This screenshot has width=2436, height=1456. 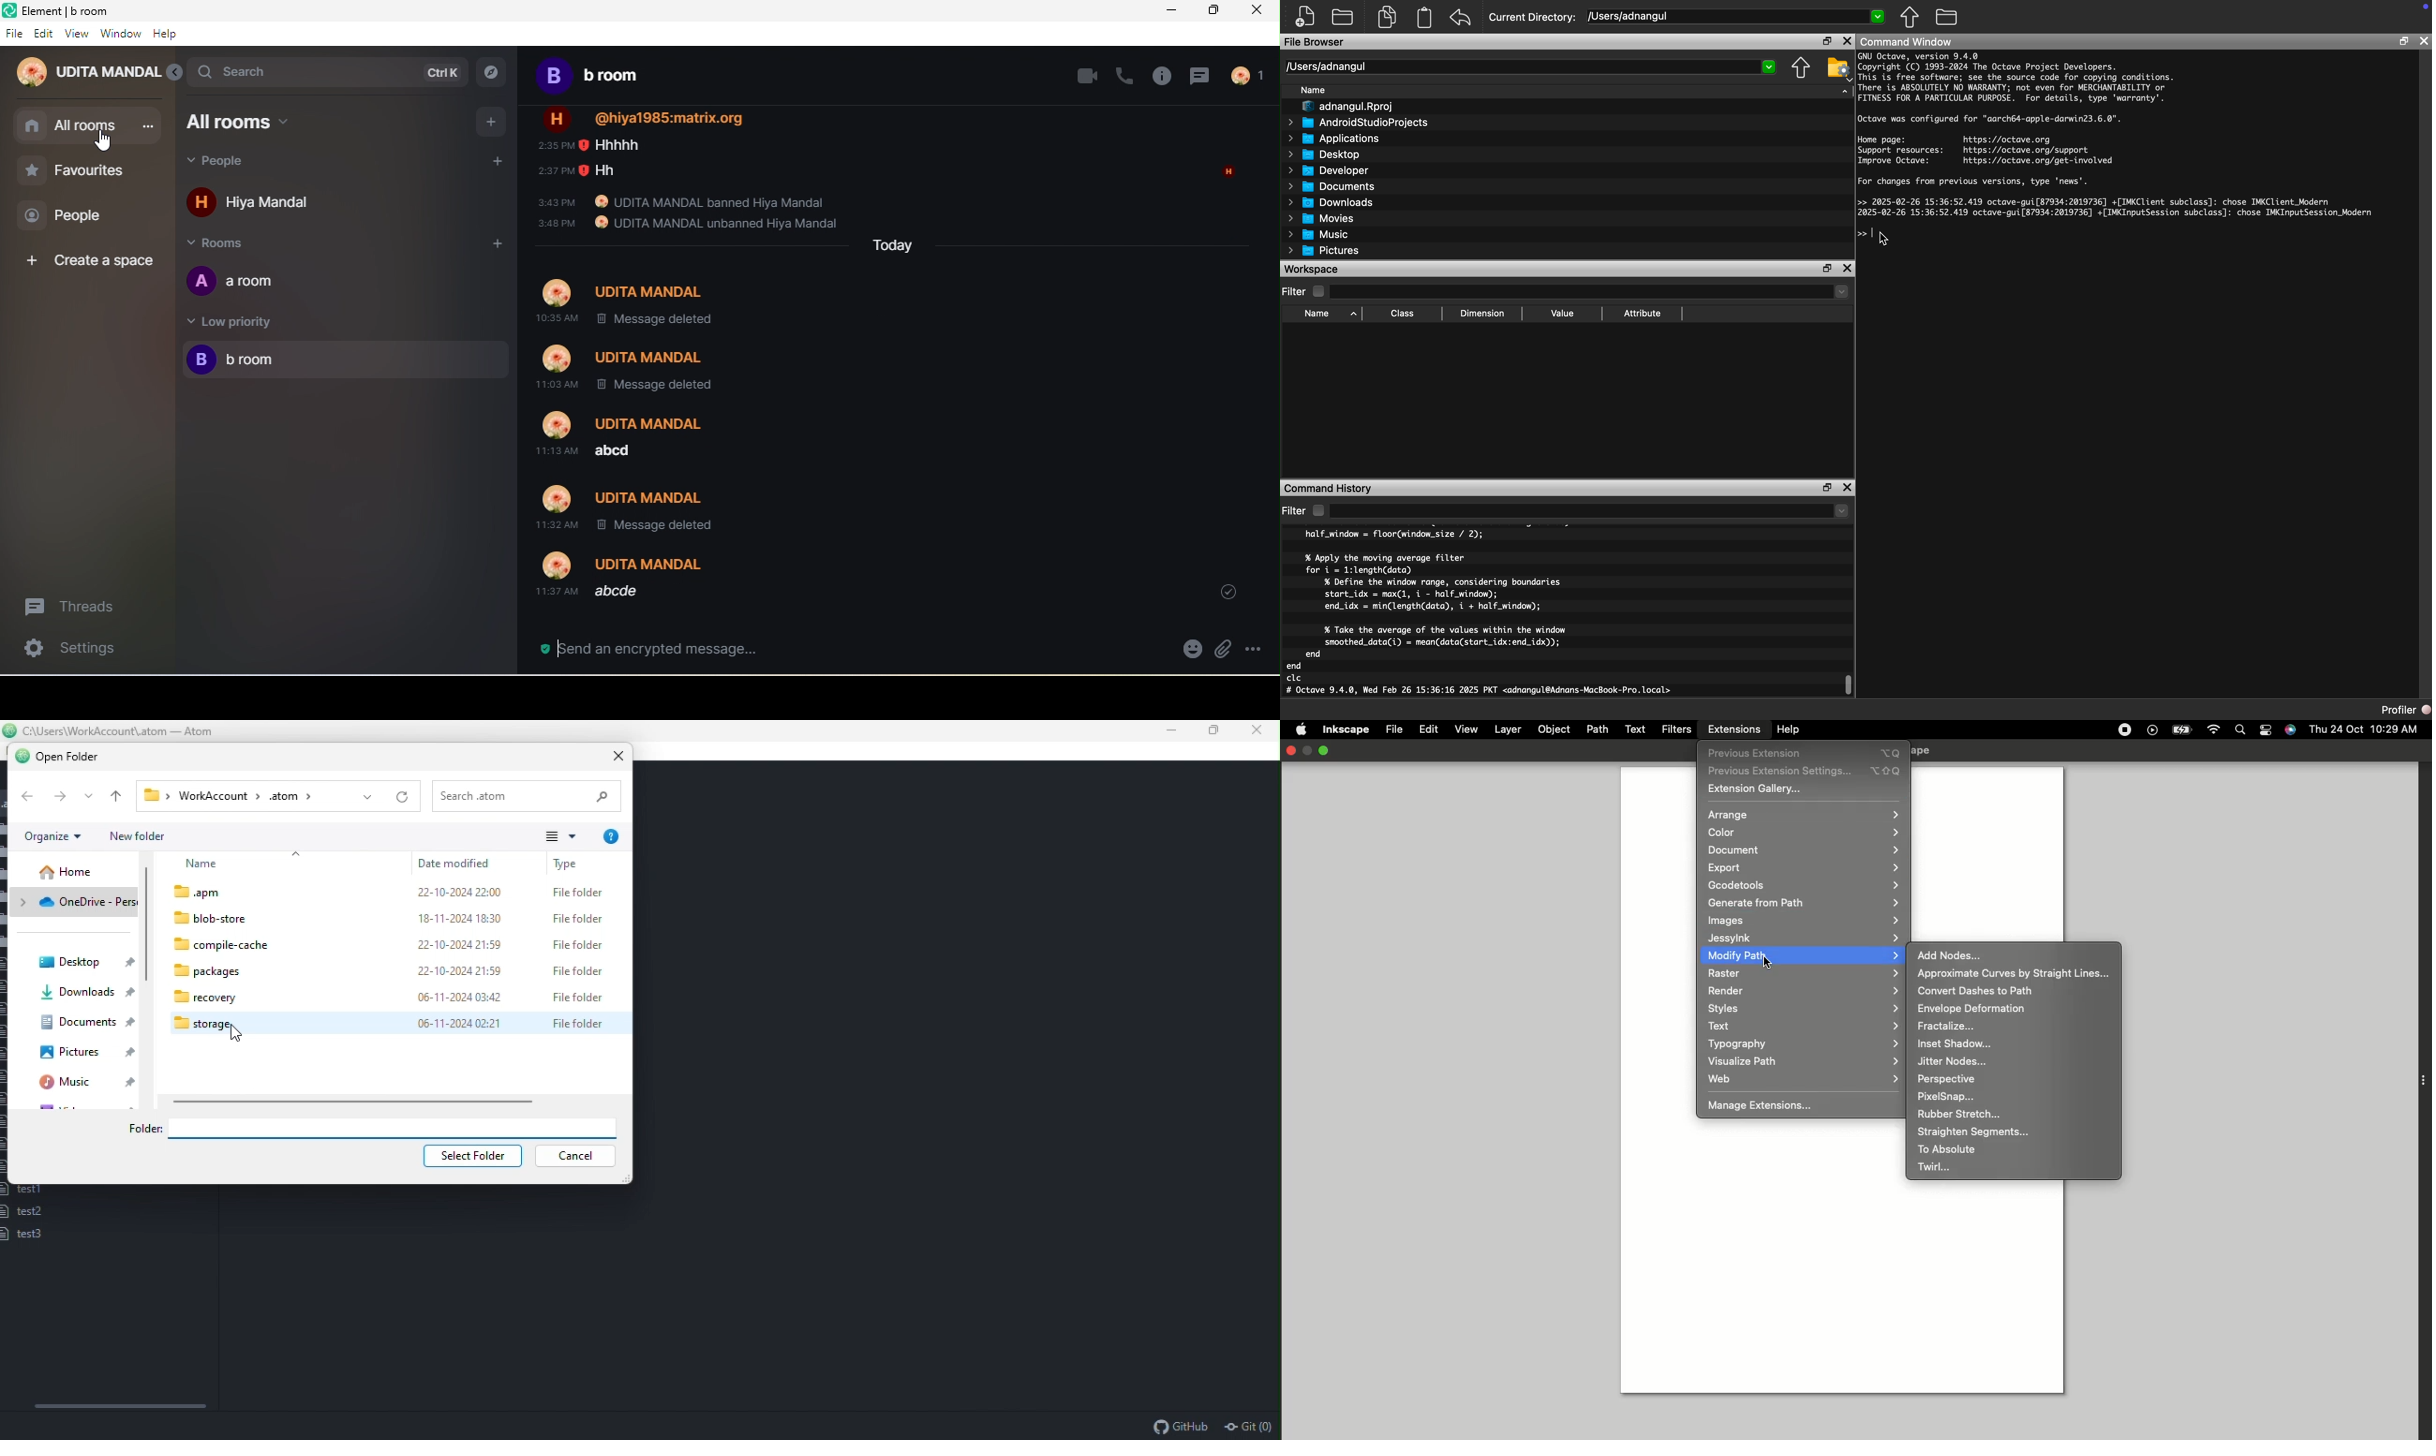 What do you see at coordinates (121, 35) in the screenshot?
I see `window` at bounding box center [121, 35].